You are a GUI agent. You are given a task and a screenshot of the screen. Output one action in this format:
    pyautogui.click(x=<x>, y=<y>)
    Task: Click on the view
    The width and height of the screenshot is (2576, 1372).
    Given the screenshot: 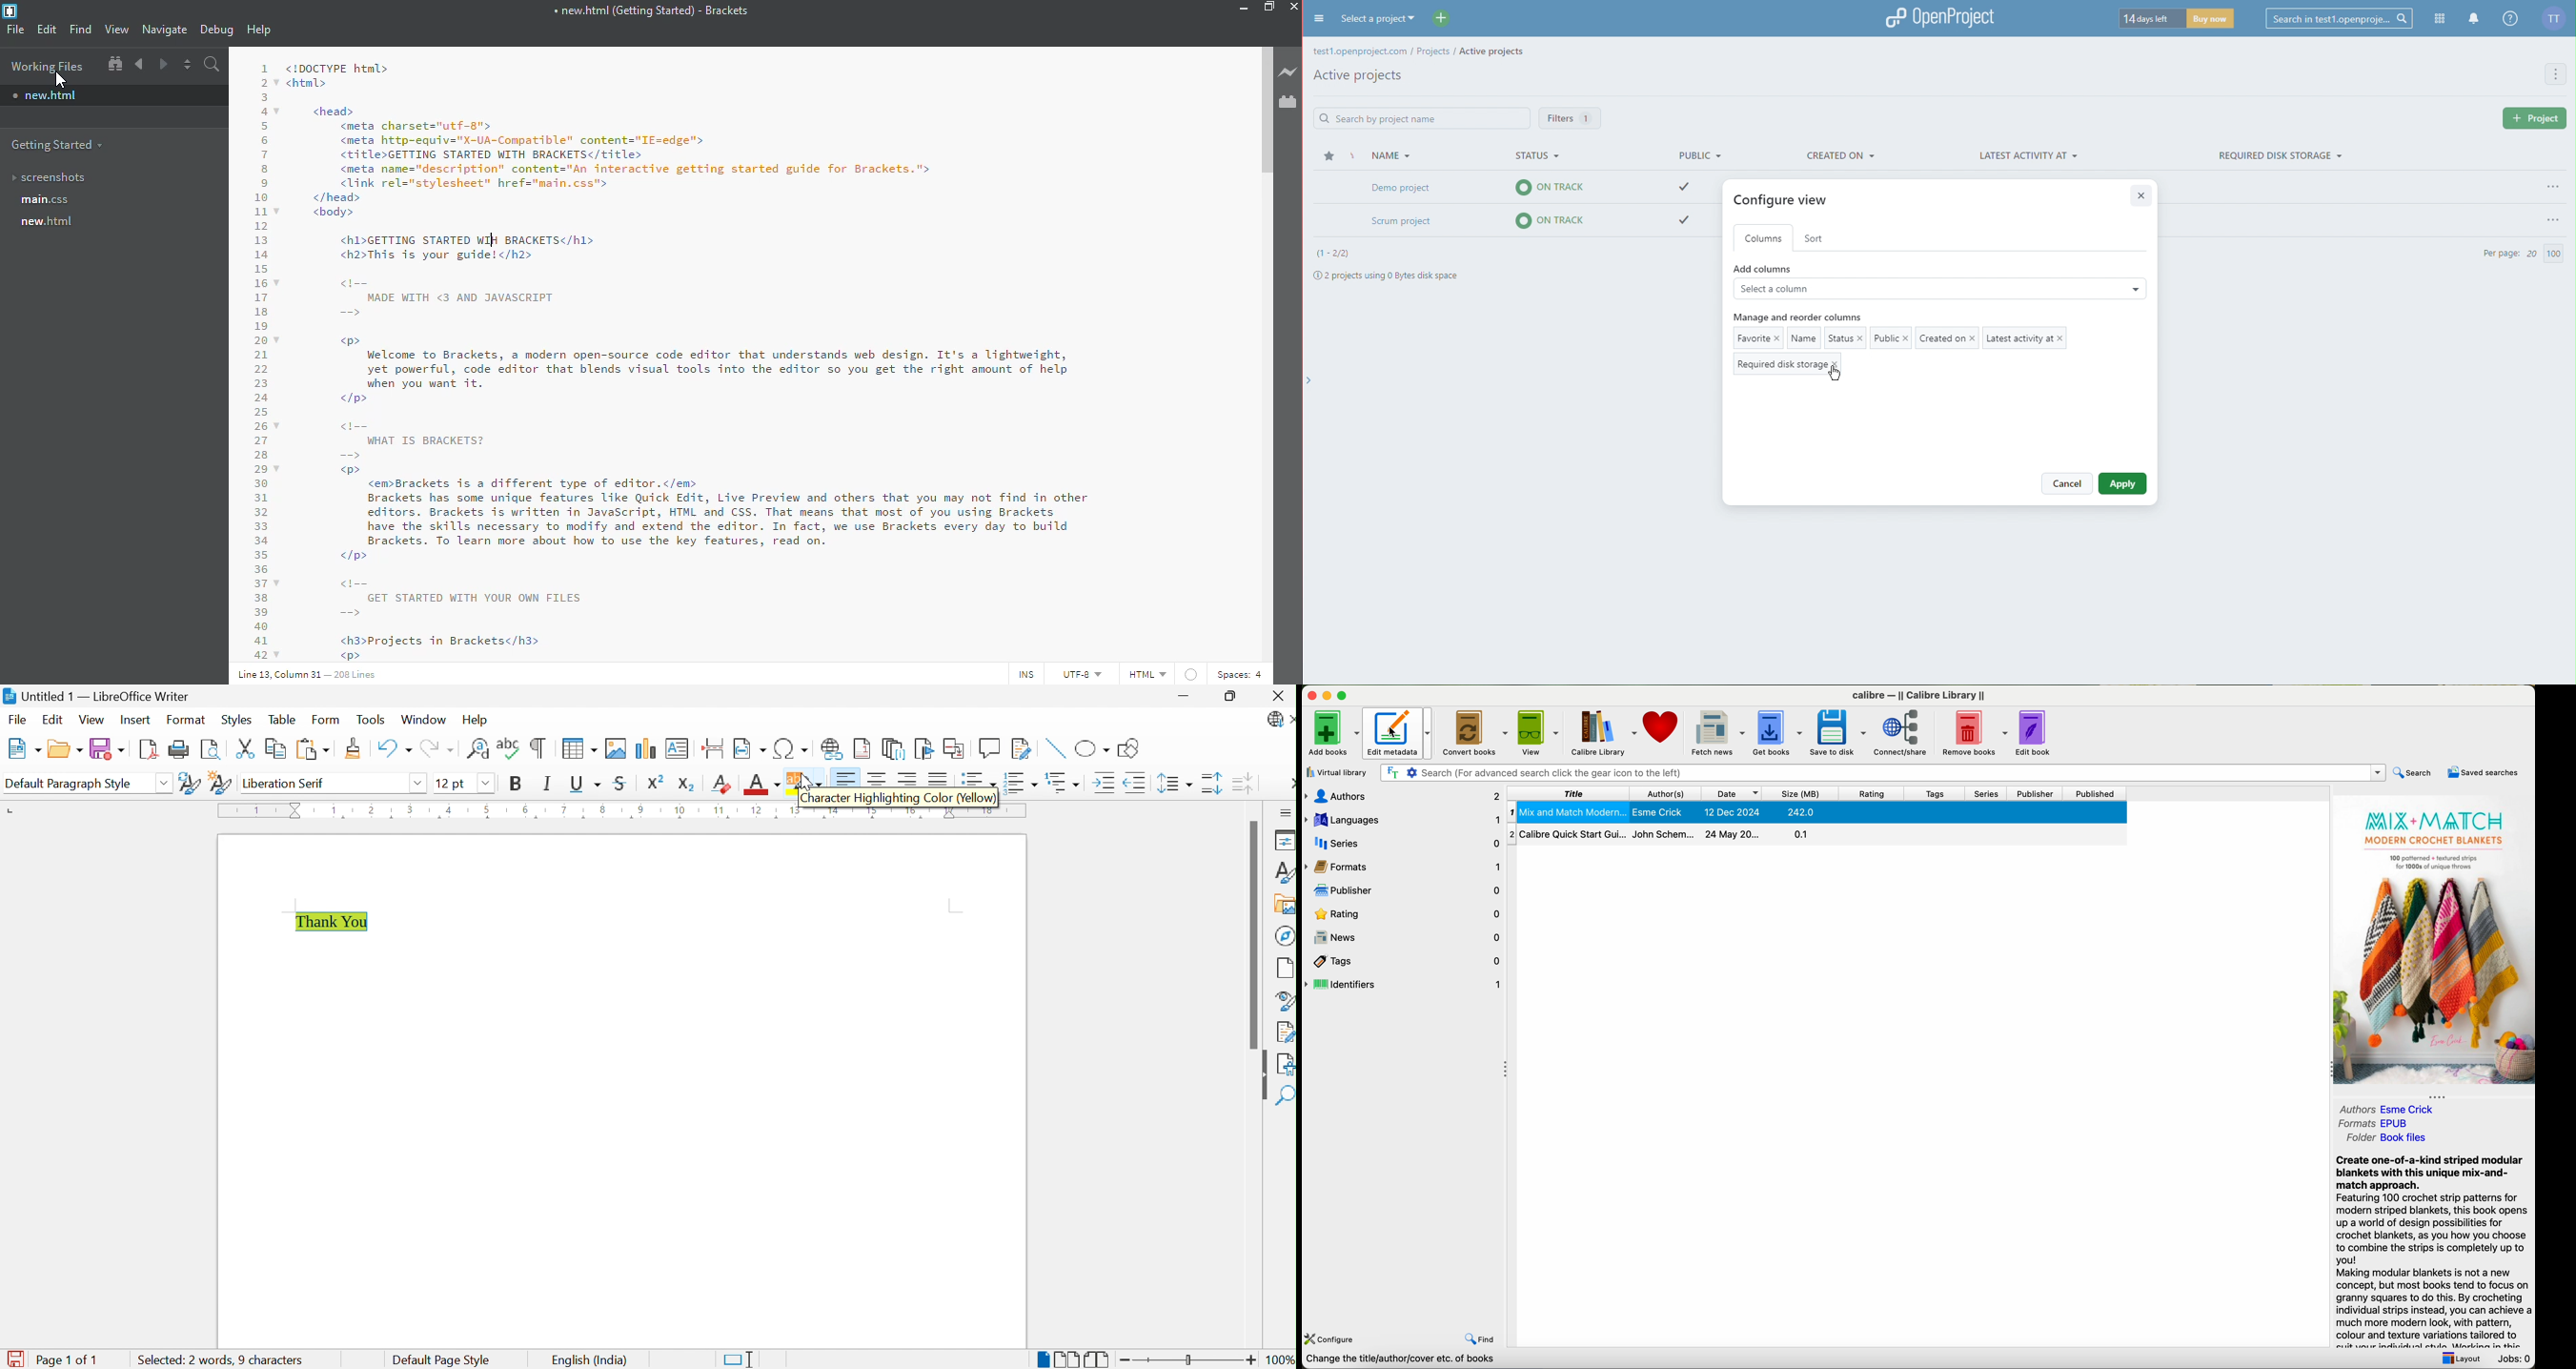 What is the action you would take?
    pyautogui.click(x=116, y=30)
    